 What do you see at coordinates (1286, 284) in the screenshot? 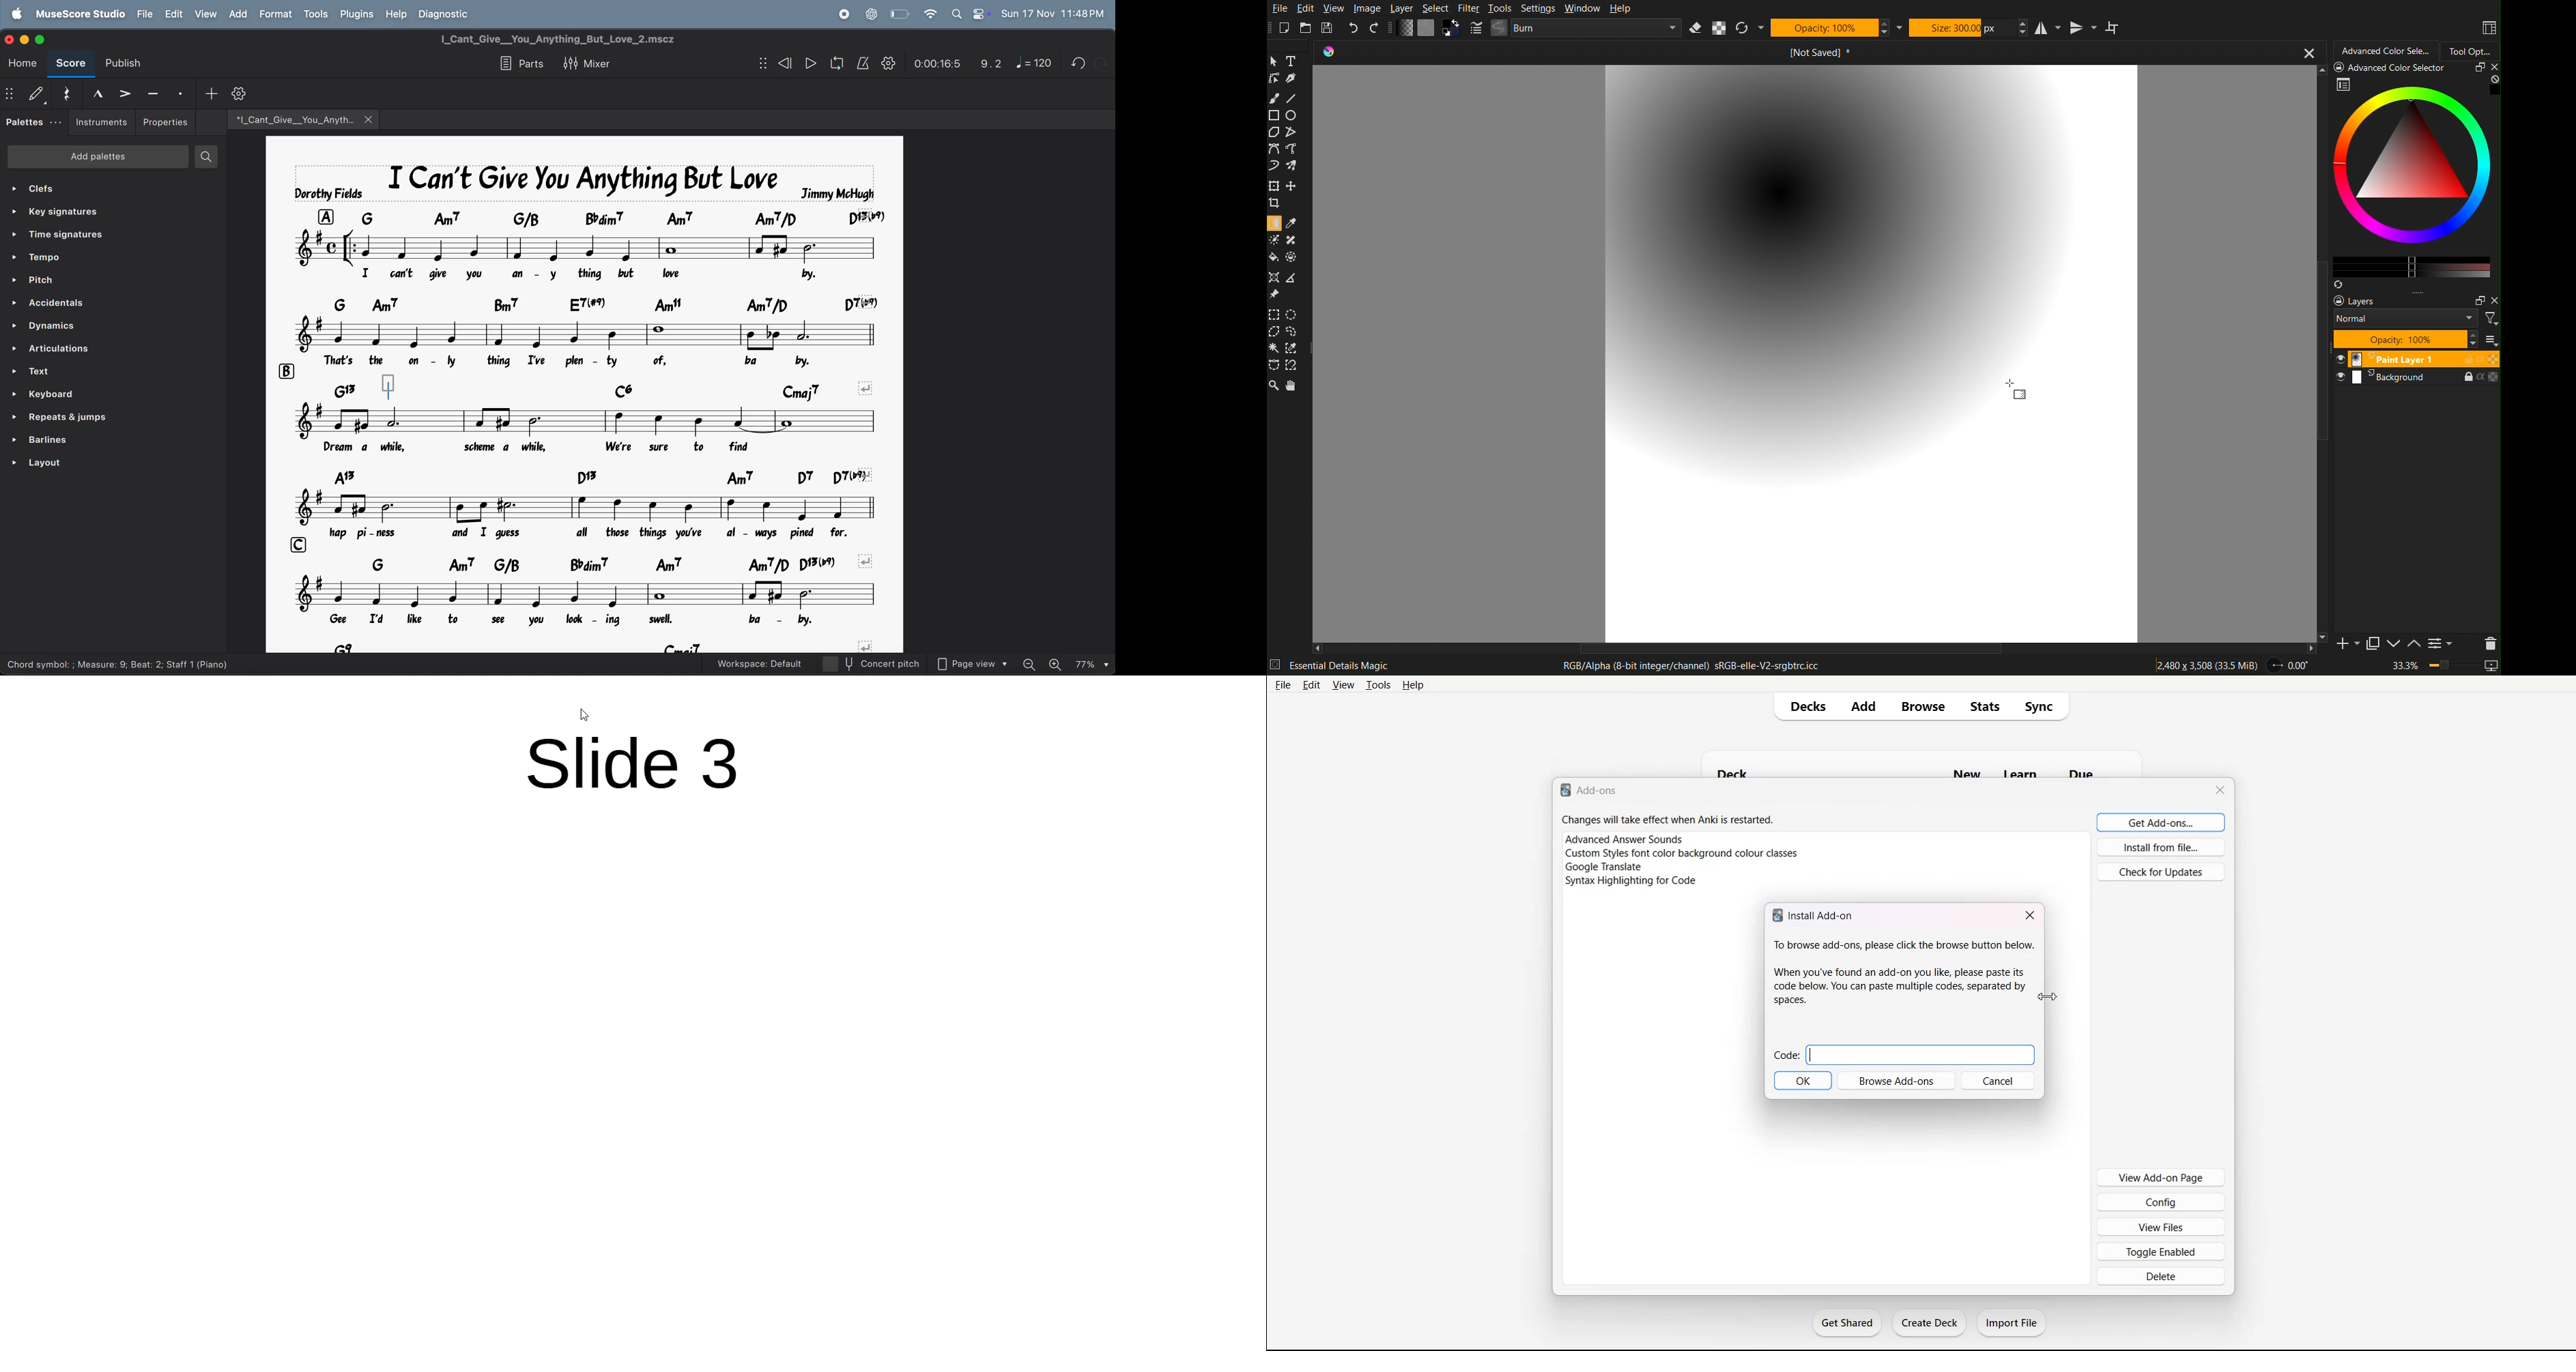
I see `Ruler Tools` at bounding box center [1286, 284].